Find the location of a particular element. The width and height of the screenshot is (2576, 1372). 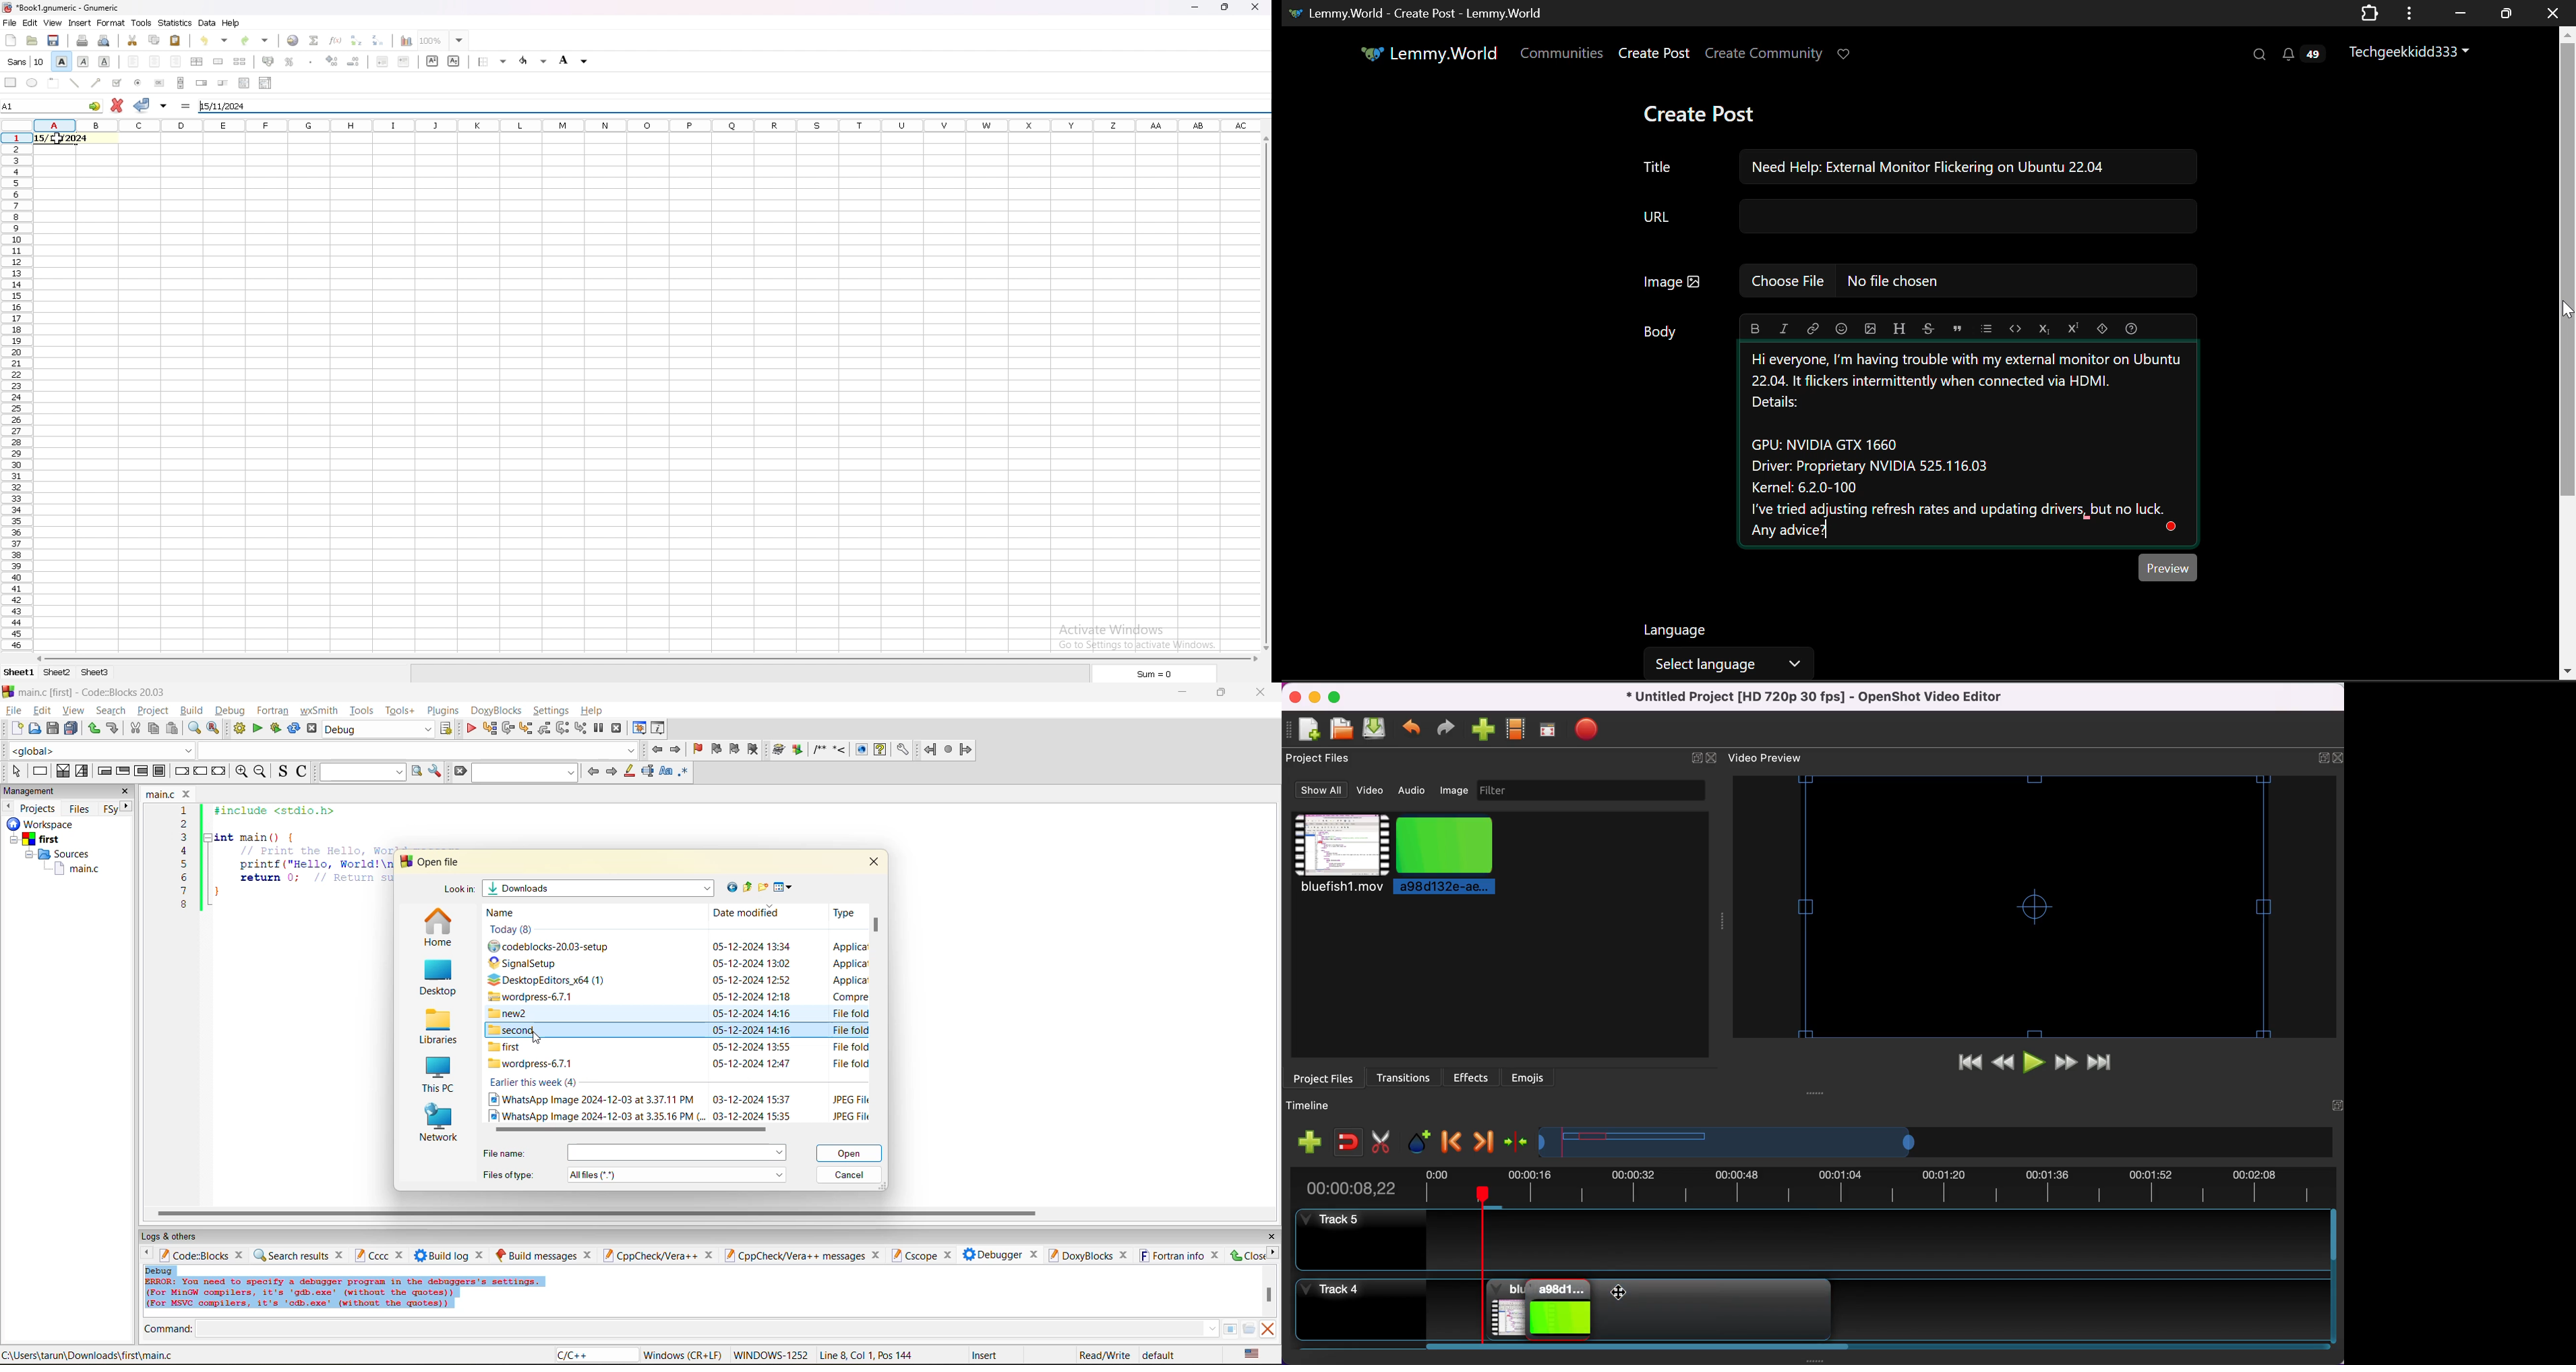

language is located at coordinates (595, 1356).